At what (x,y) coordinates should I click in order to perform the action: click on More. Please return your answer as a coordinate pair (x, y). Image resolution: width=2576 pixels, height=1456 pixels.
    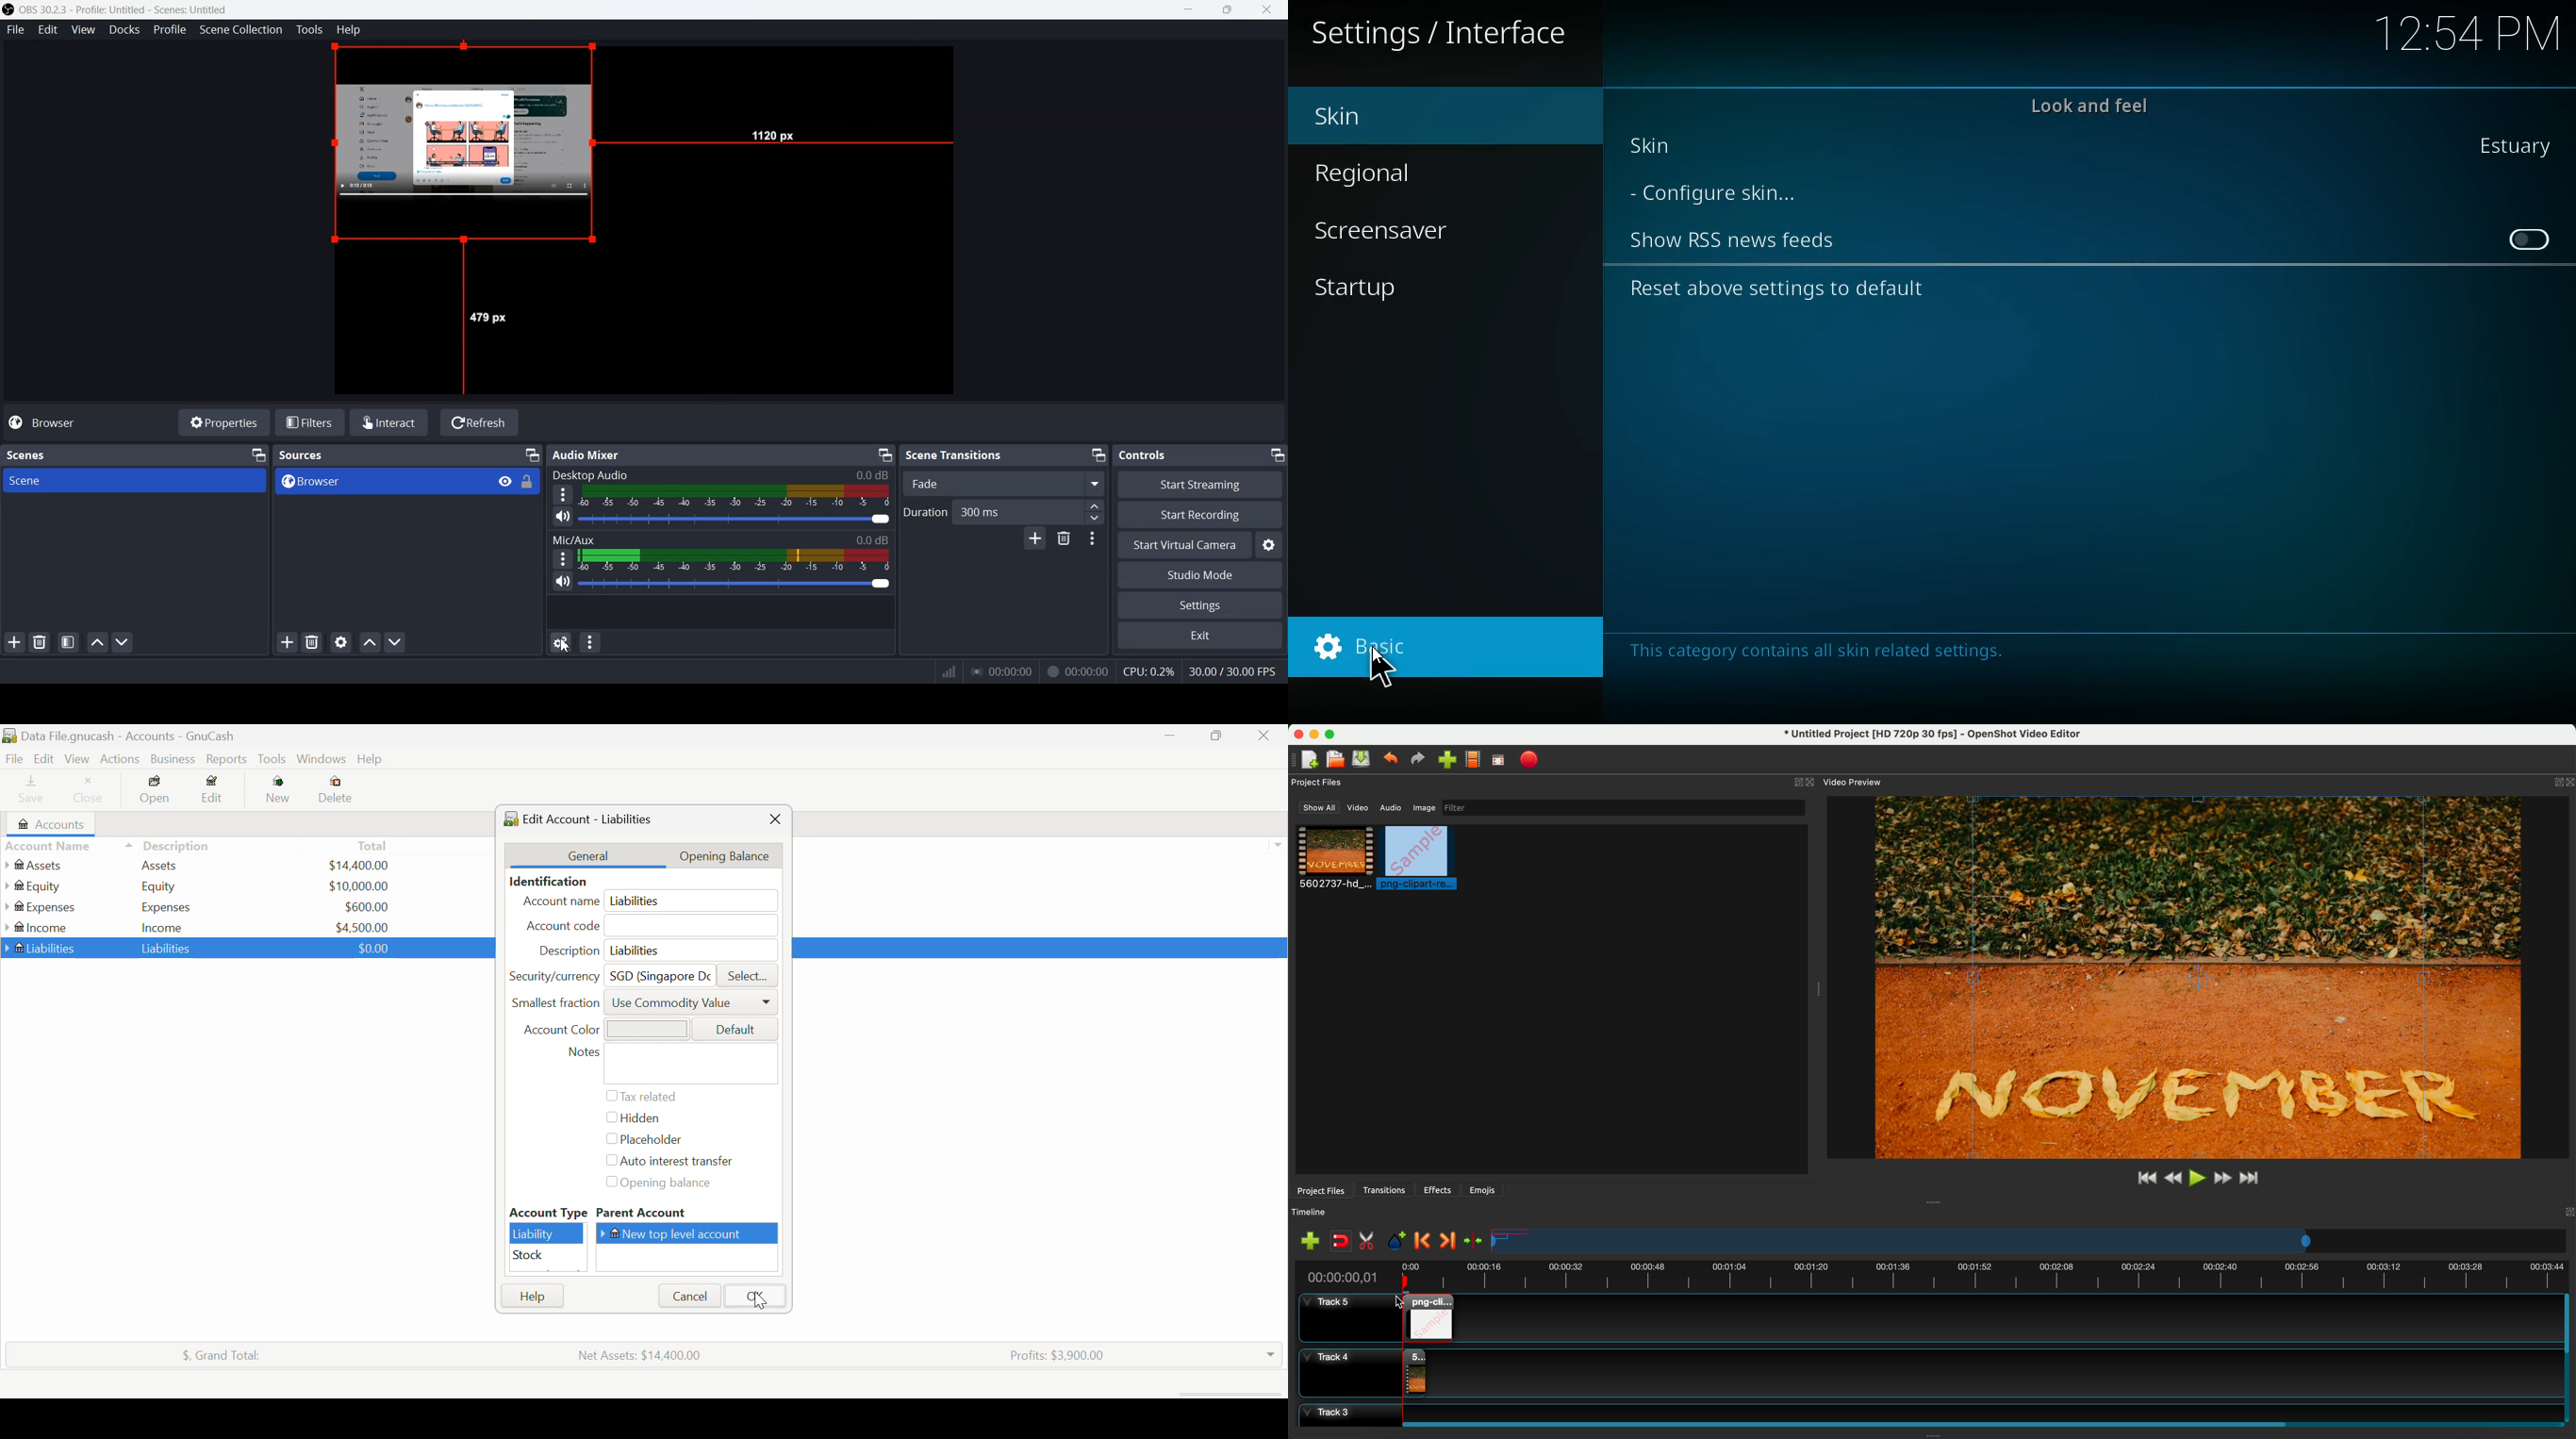
    Looking at the image, I should click on (563, 494).